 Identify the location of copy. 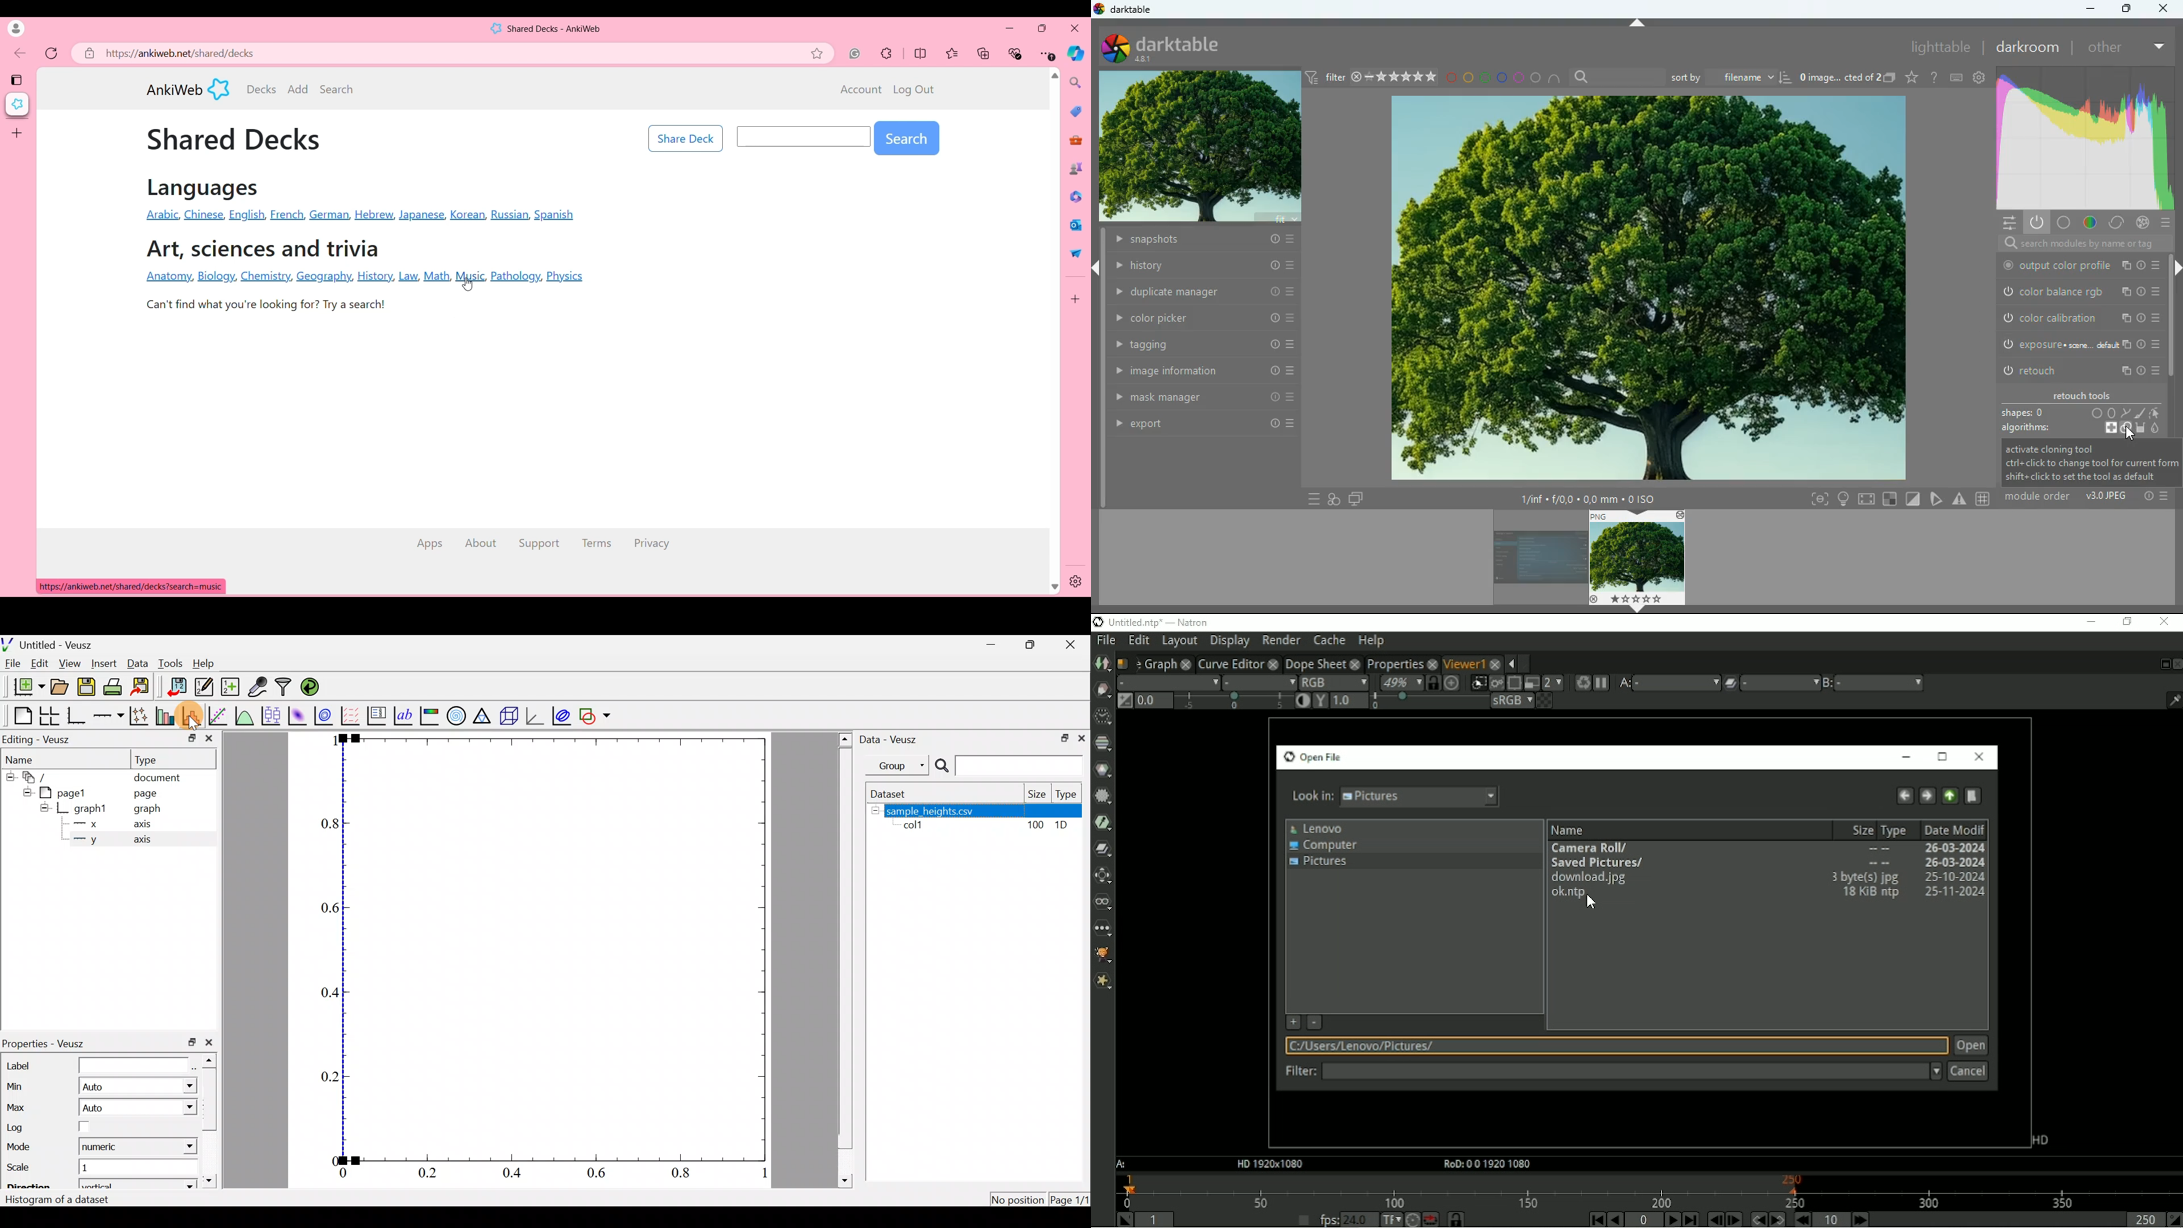
(1889, 78).